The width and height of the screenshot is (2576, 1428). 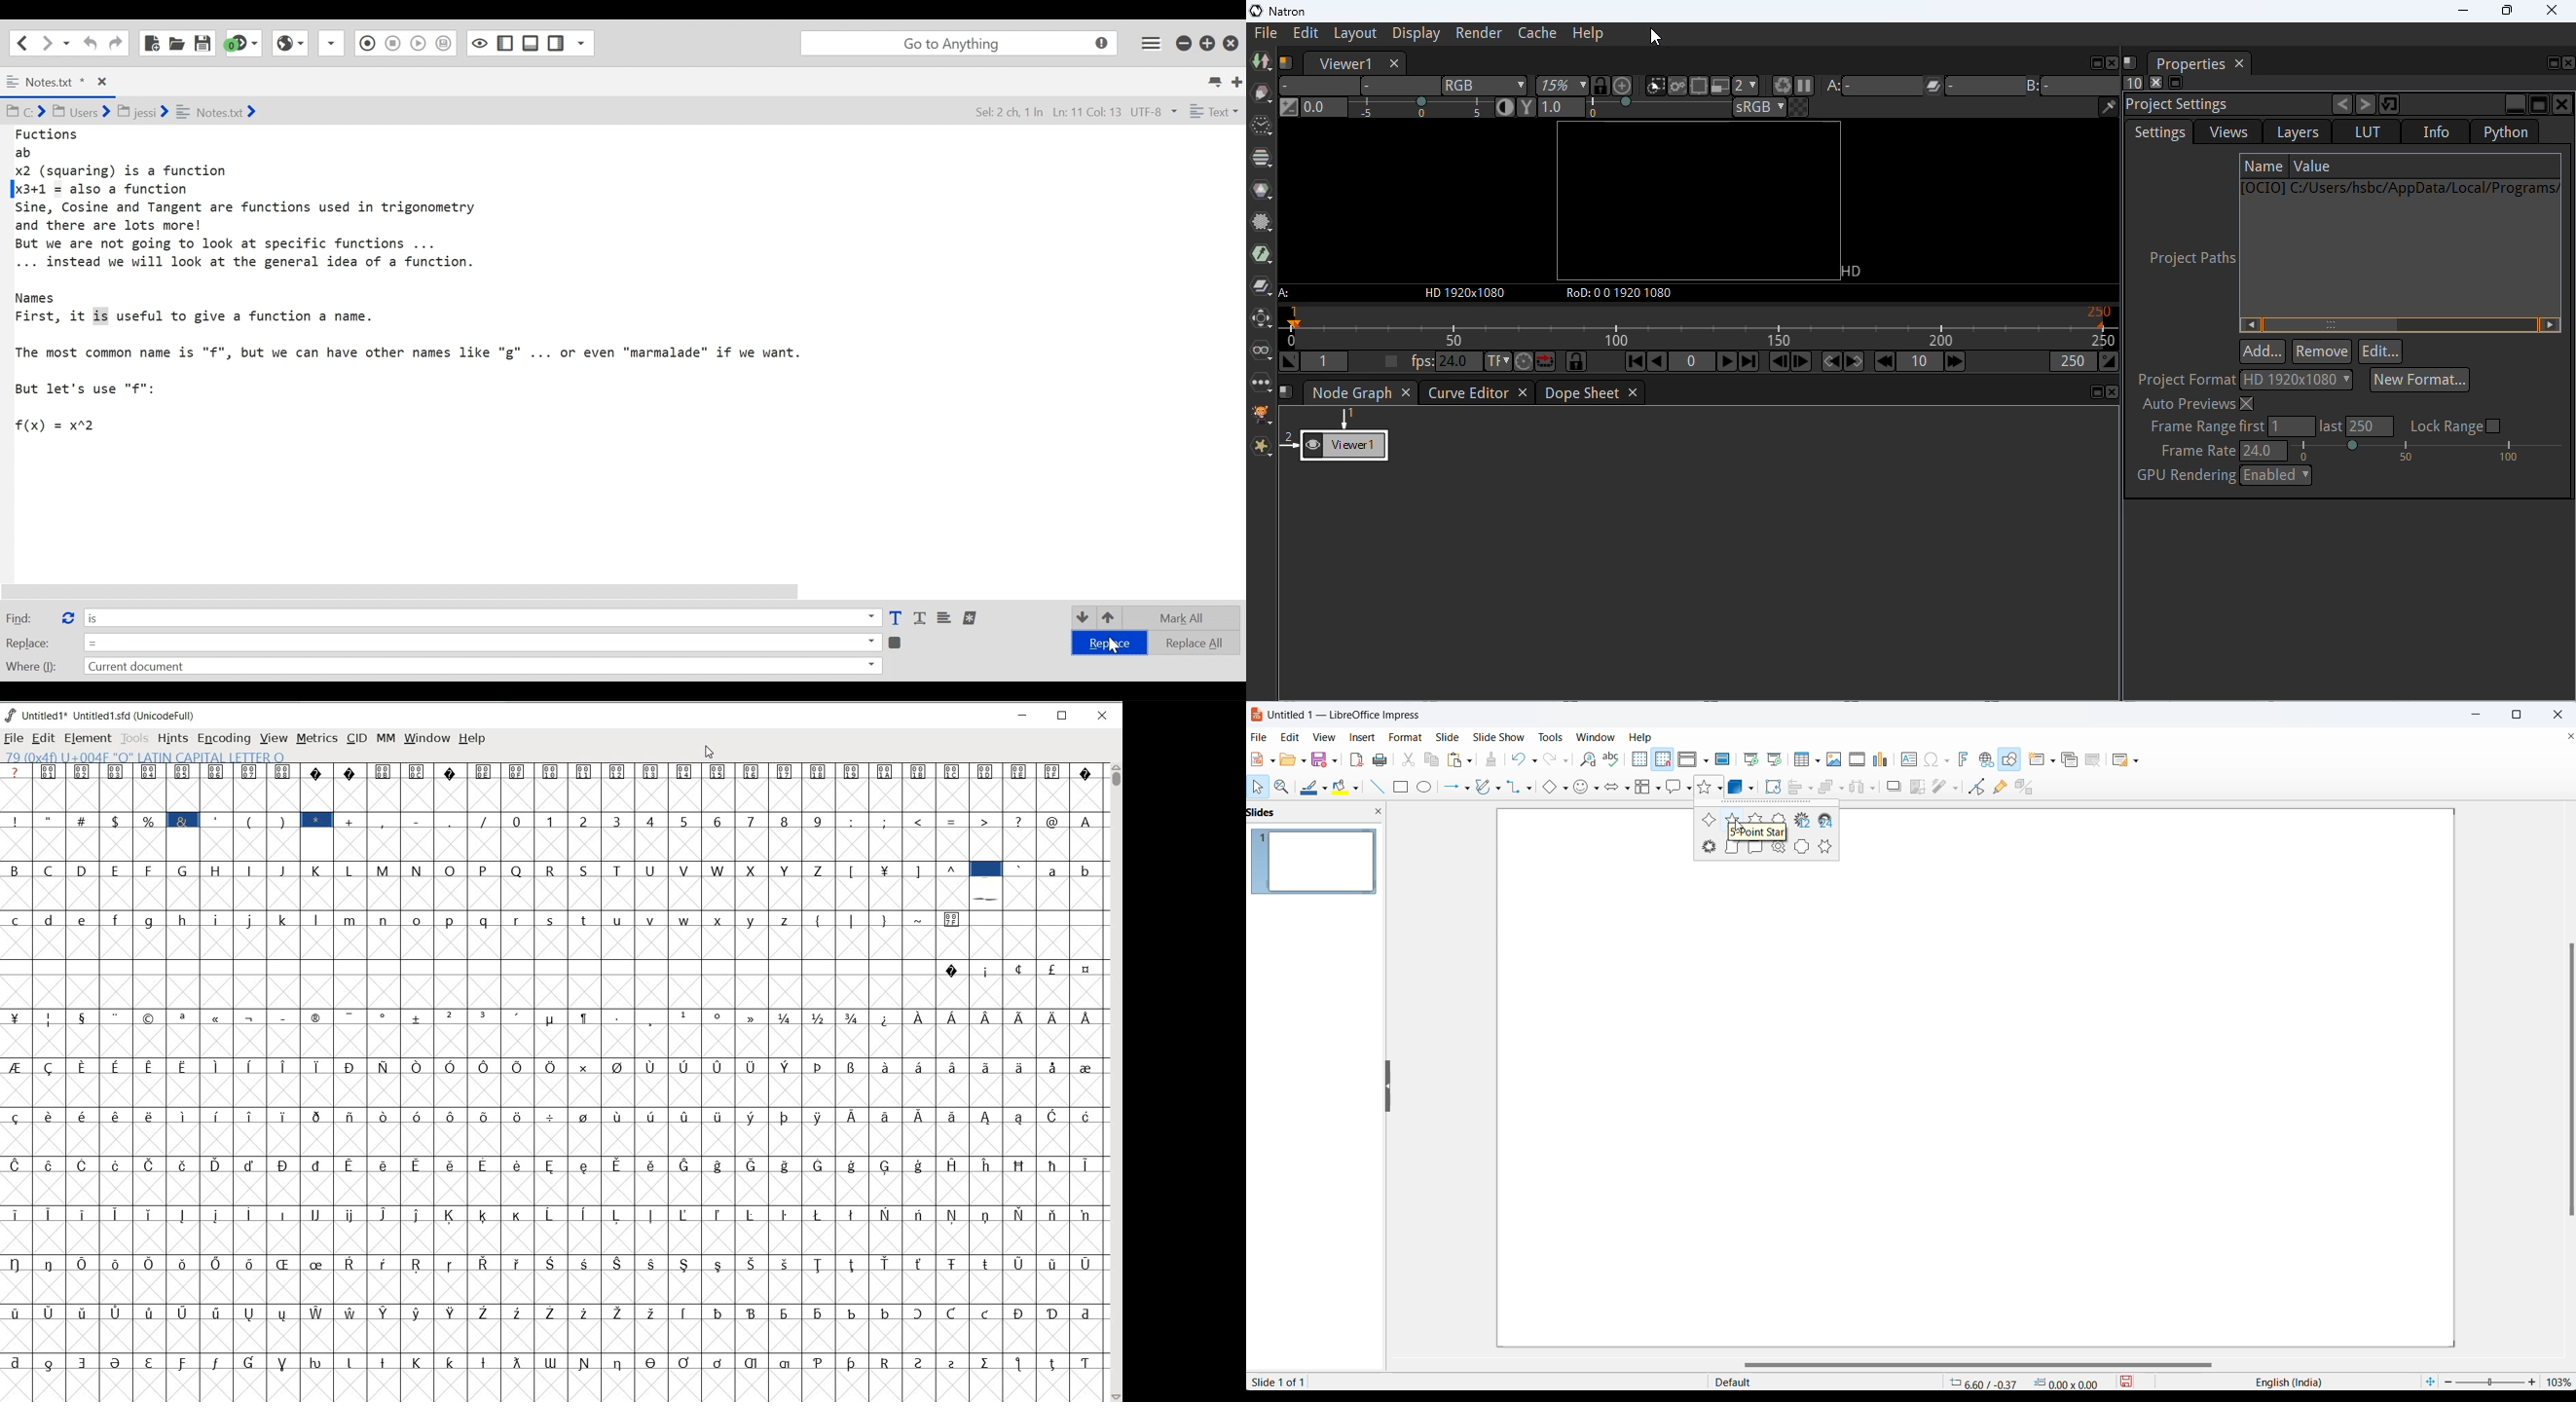 What do you see at coordinates (1828, 848) in the screenshot?
I see `six-point star concave` at bounding box center [1828, 848].